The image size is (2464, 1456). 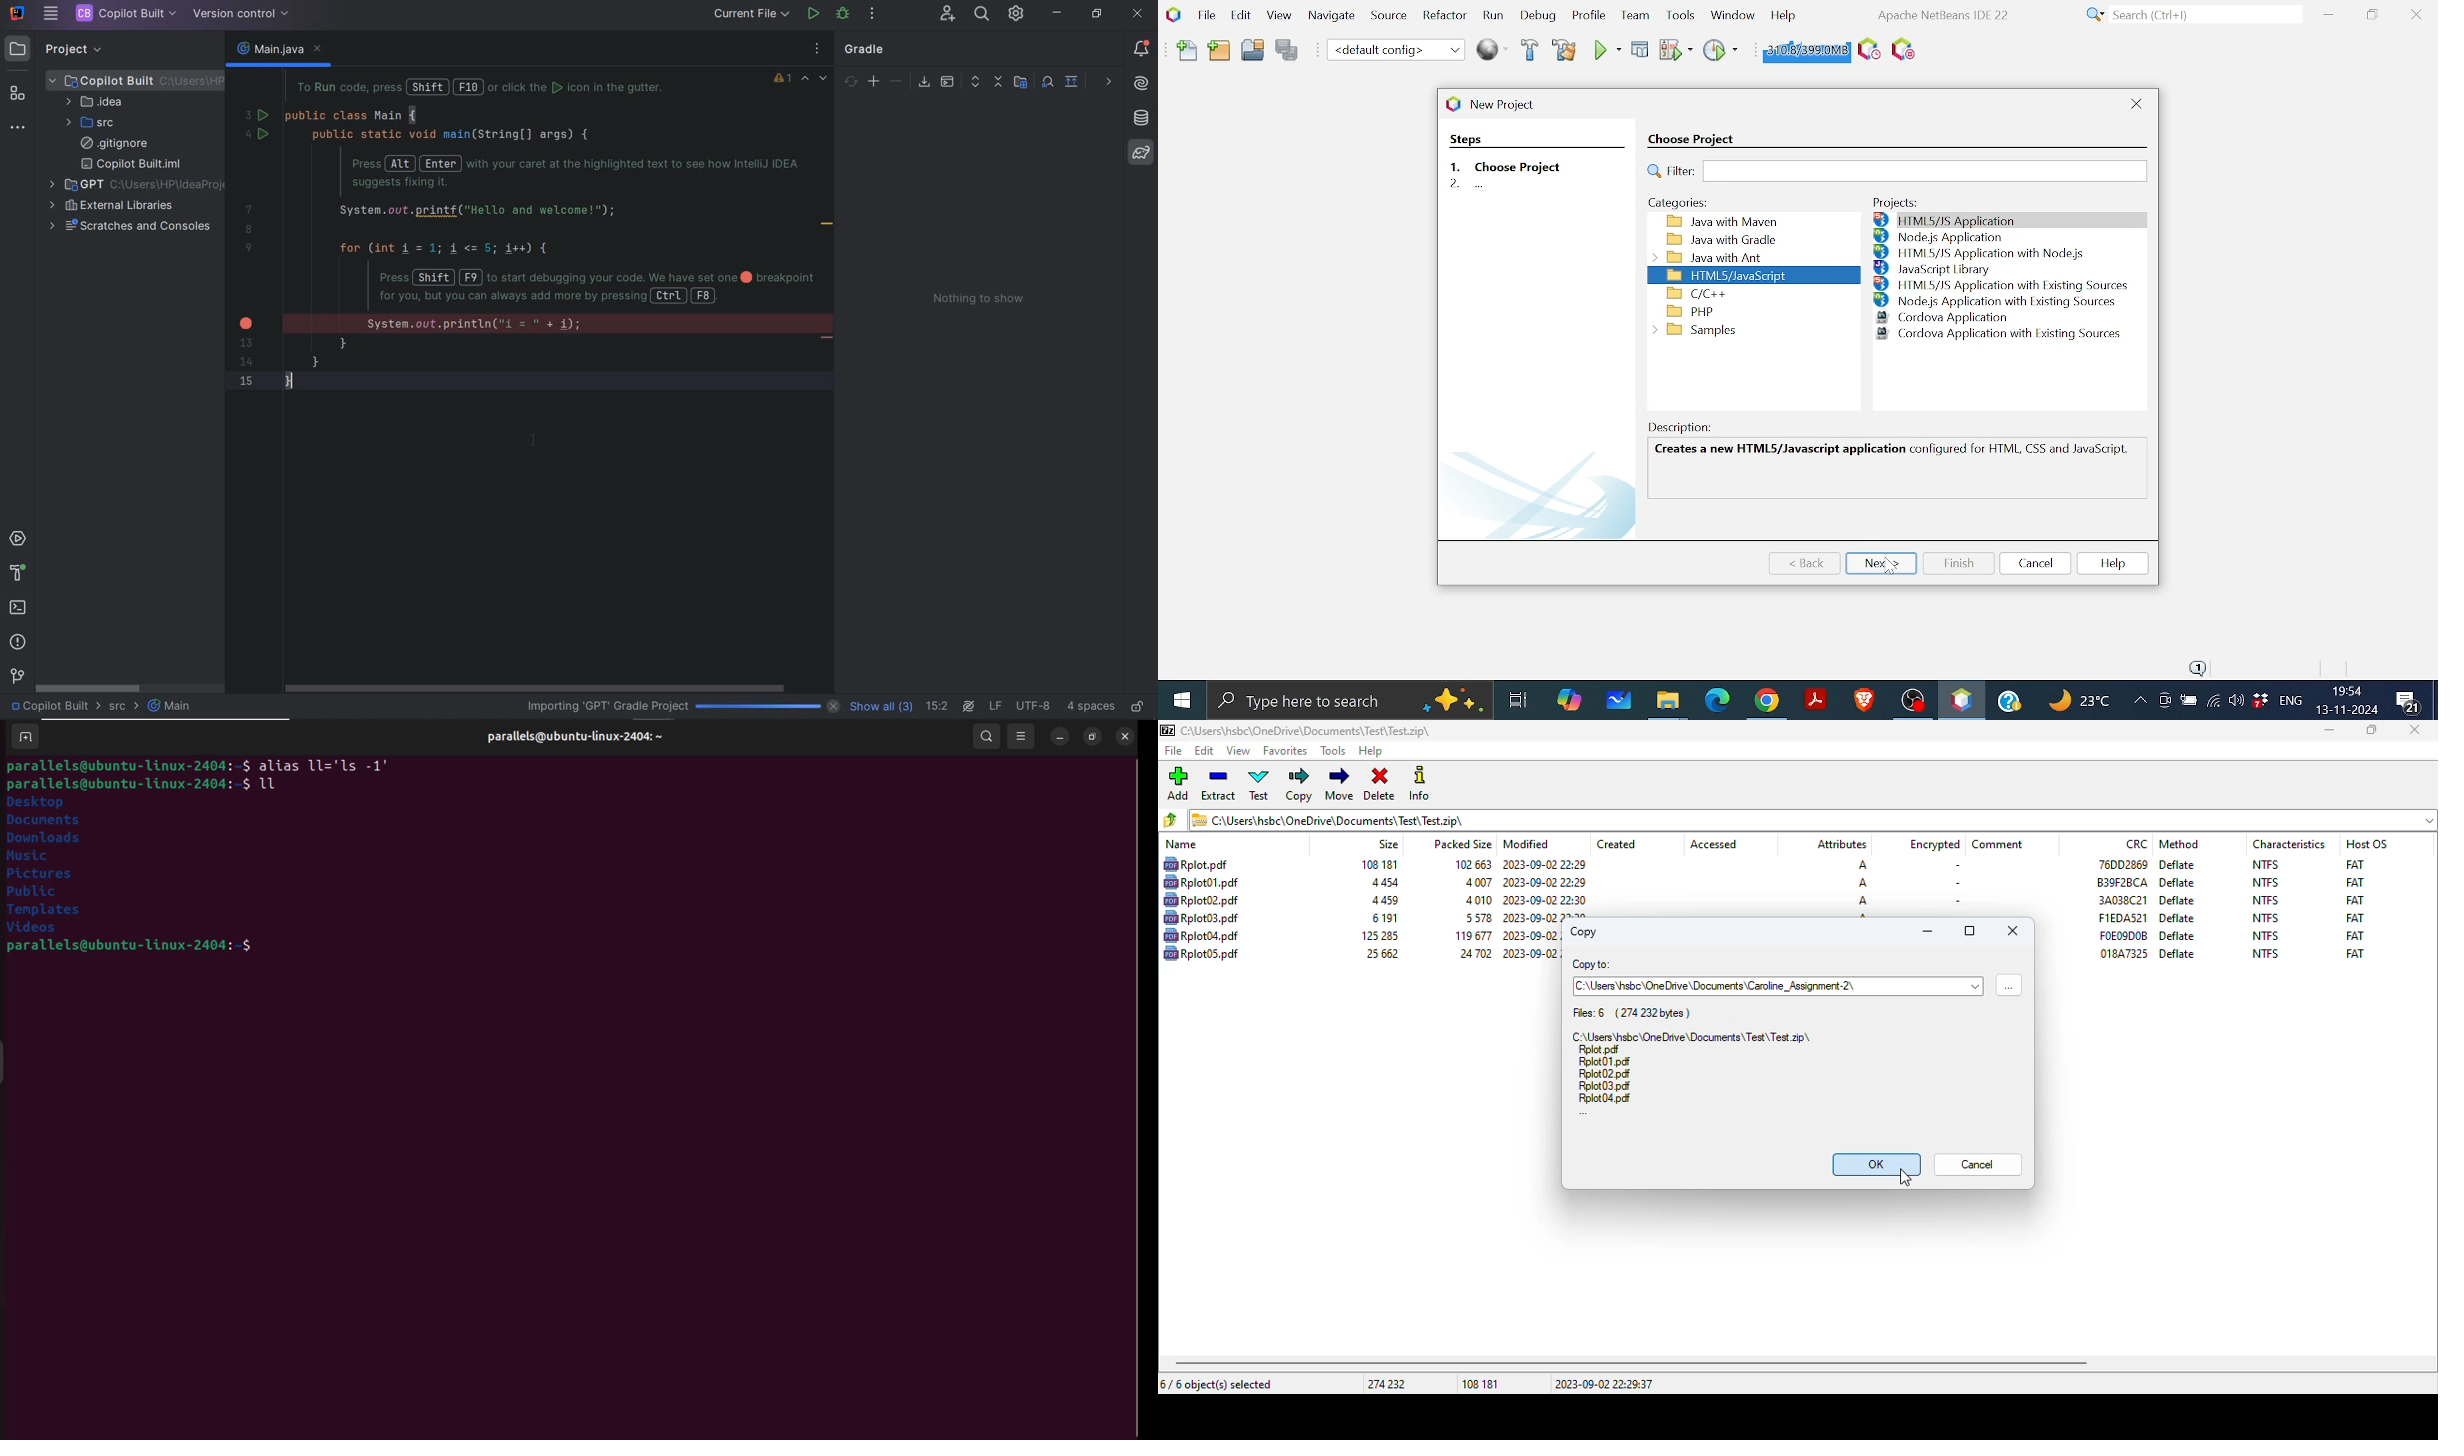 I want to click on modified date & time, so click(x=1529, y=952).